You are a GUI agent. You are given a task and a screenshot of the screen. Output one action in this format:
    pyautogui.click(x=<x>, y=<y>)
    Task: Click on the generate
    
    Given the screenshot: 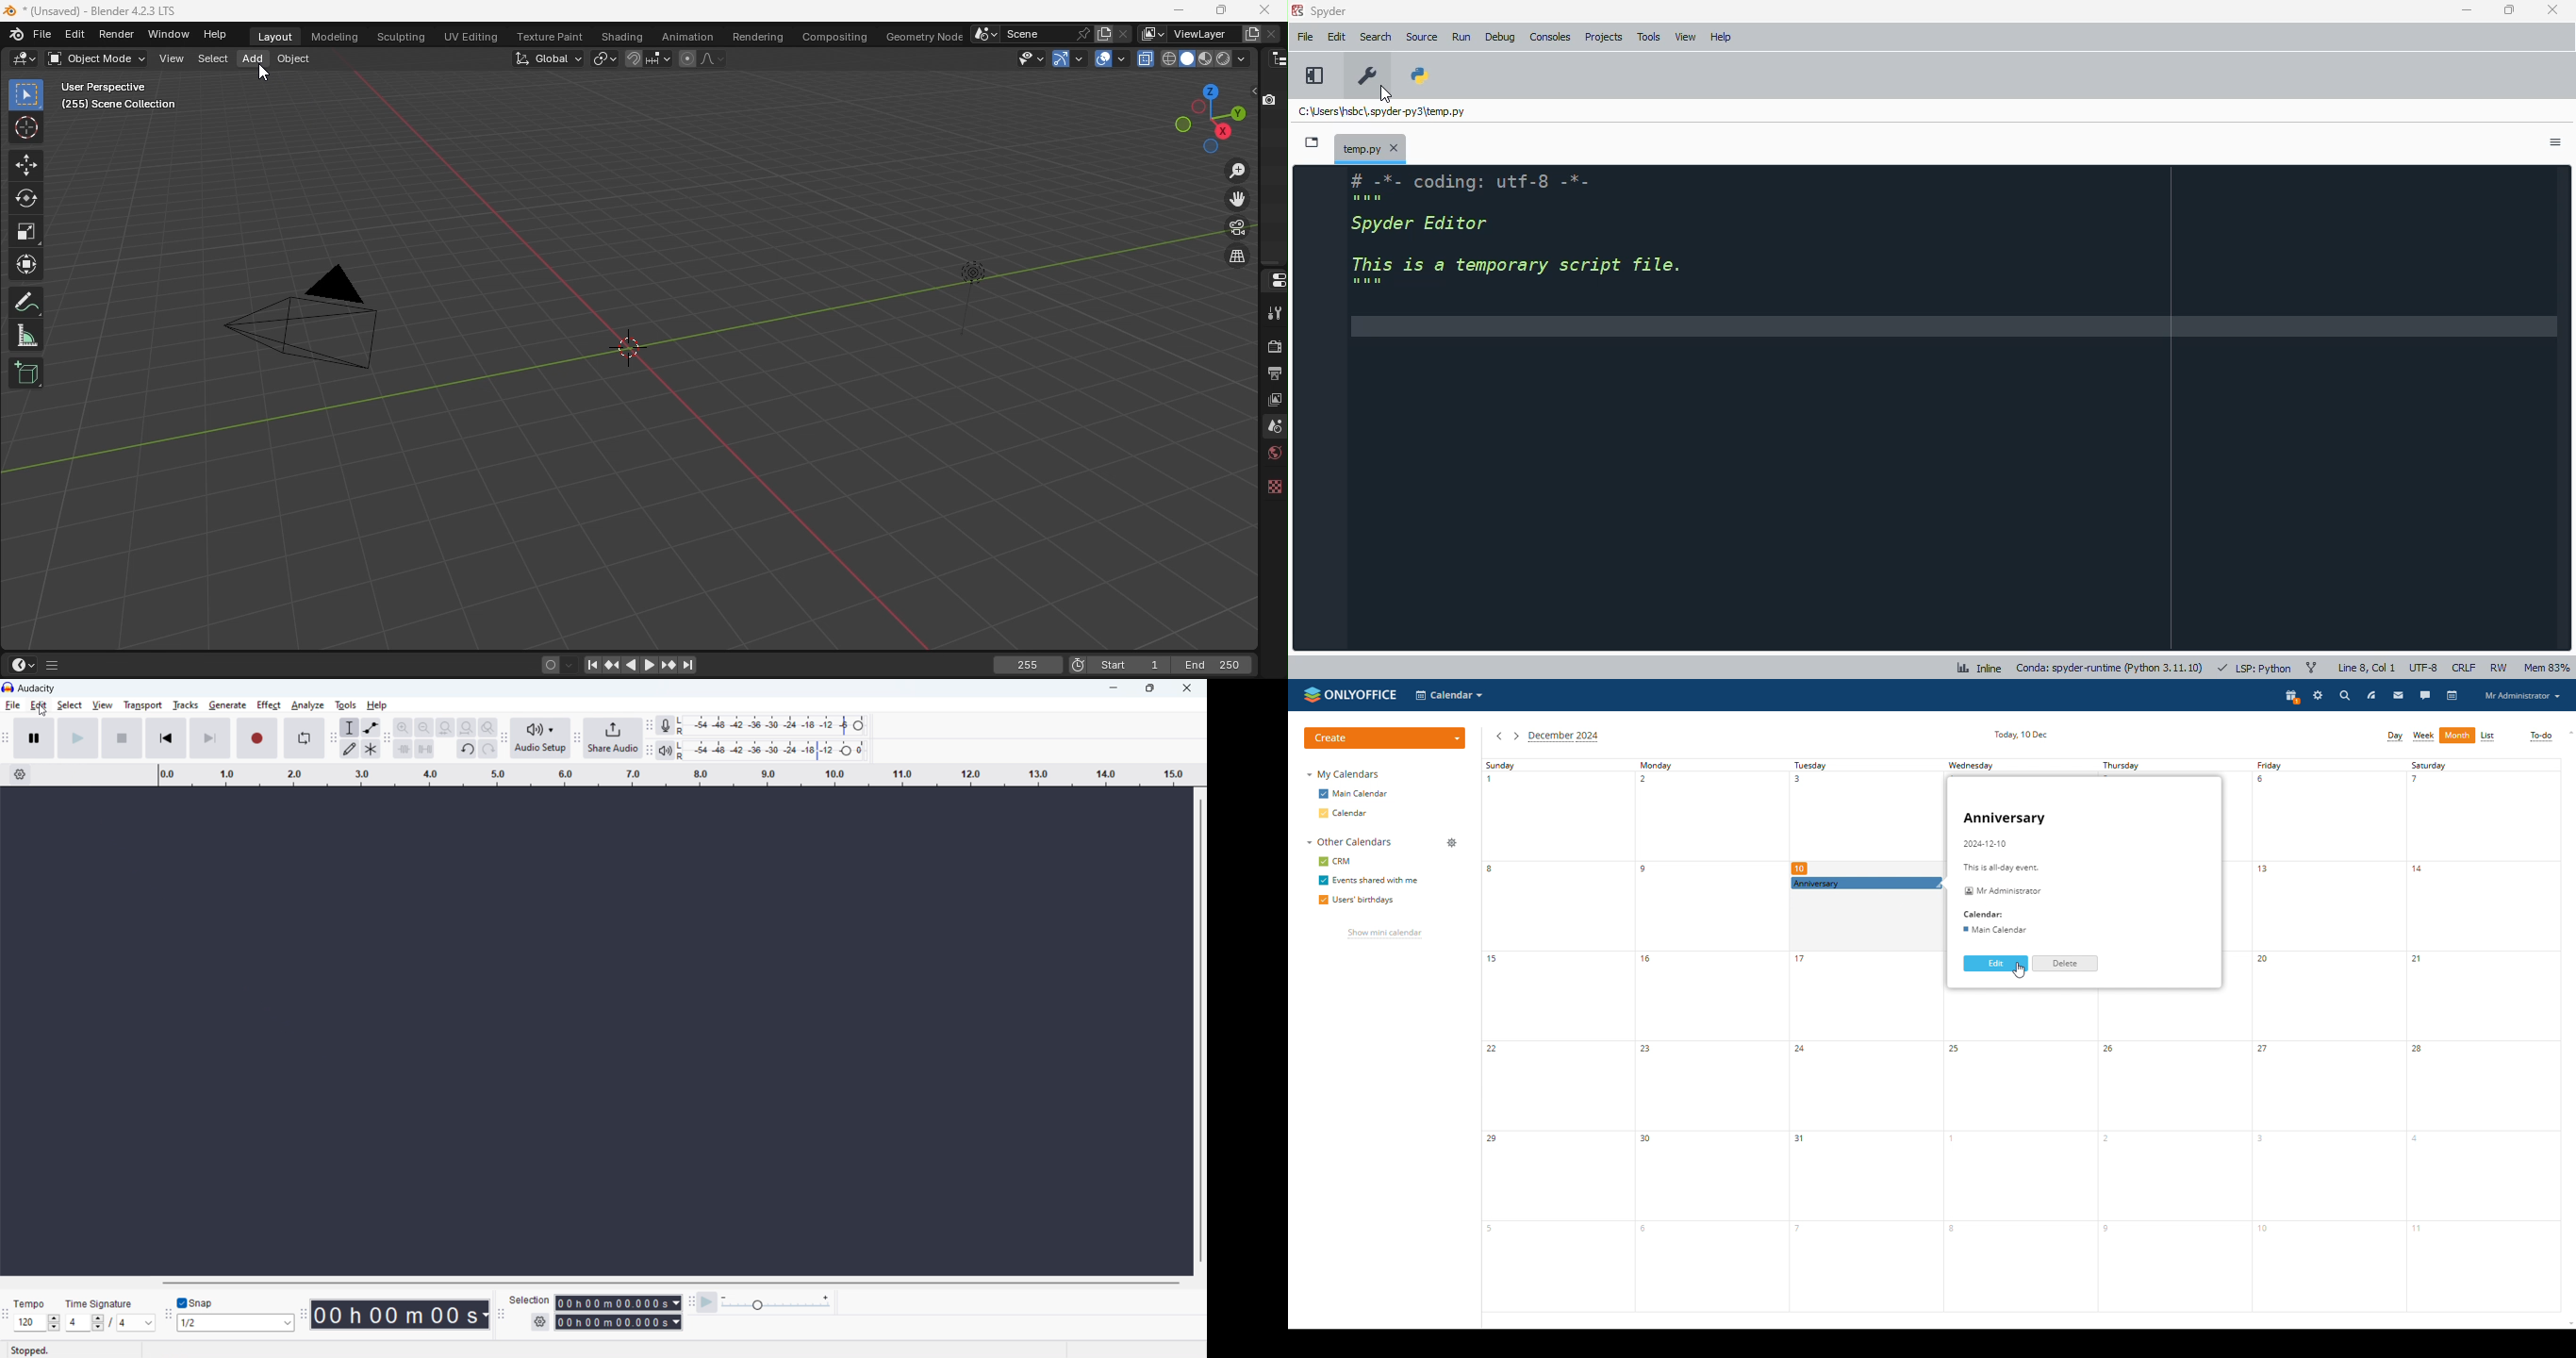 What is the action you would take?
    pyautogui.click(x=228, y=706)
    